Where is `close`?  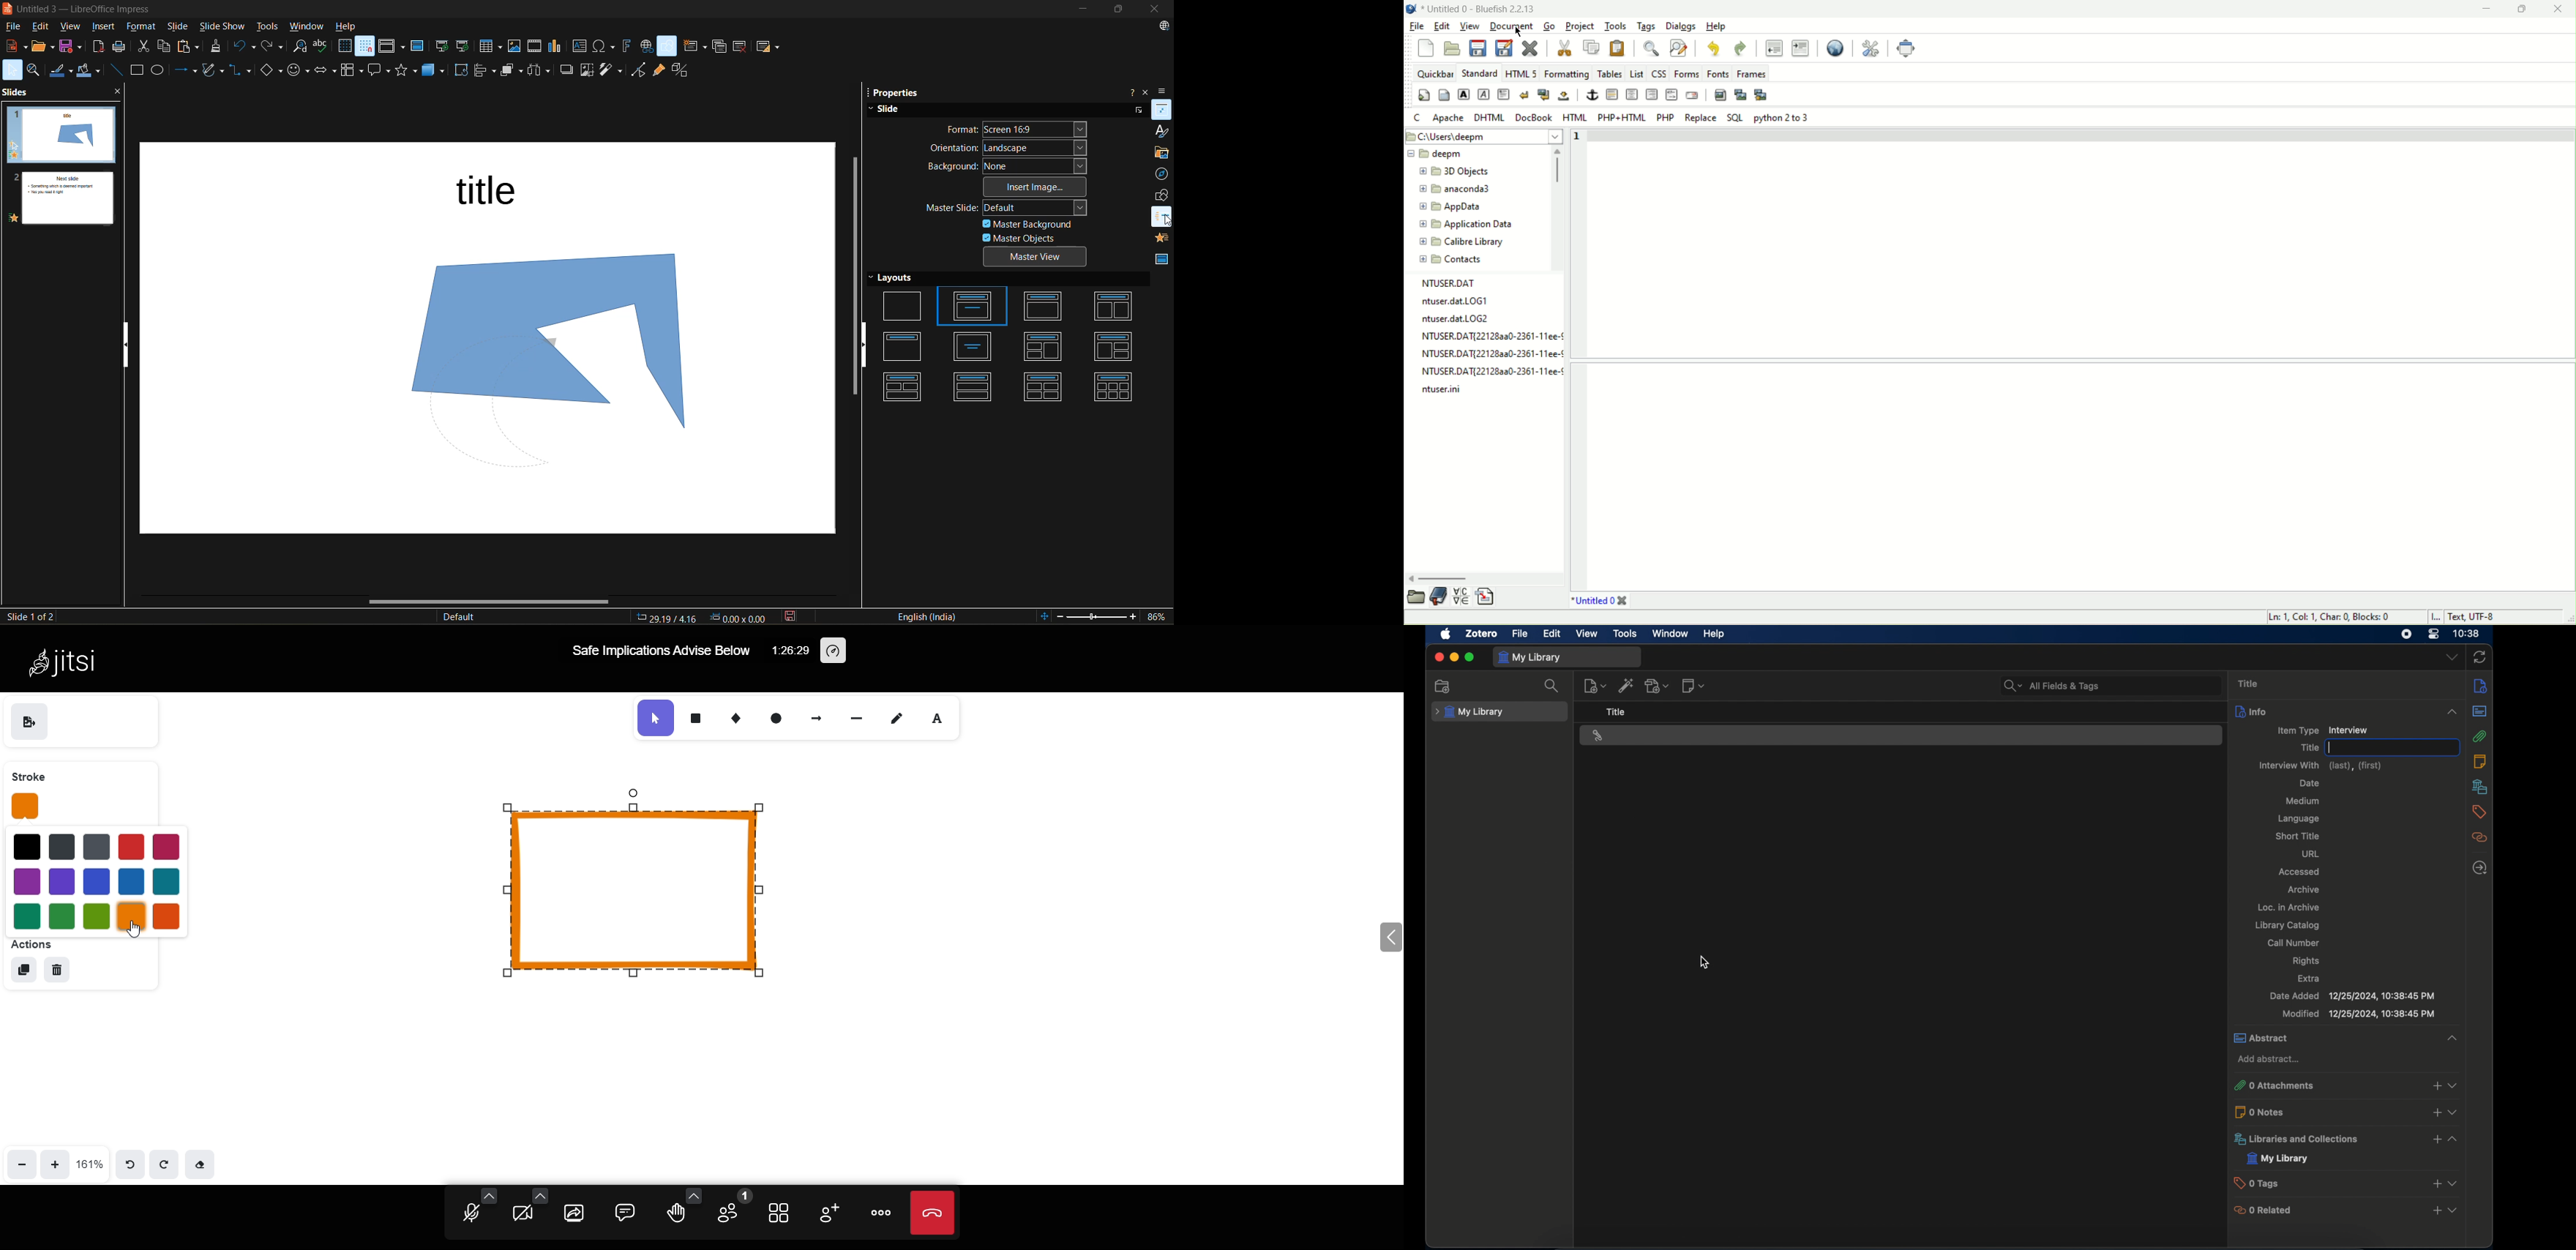
close is located at coordinates (1529, 47).